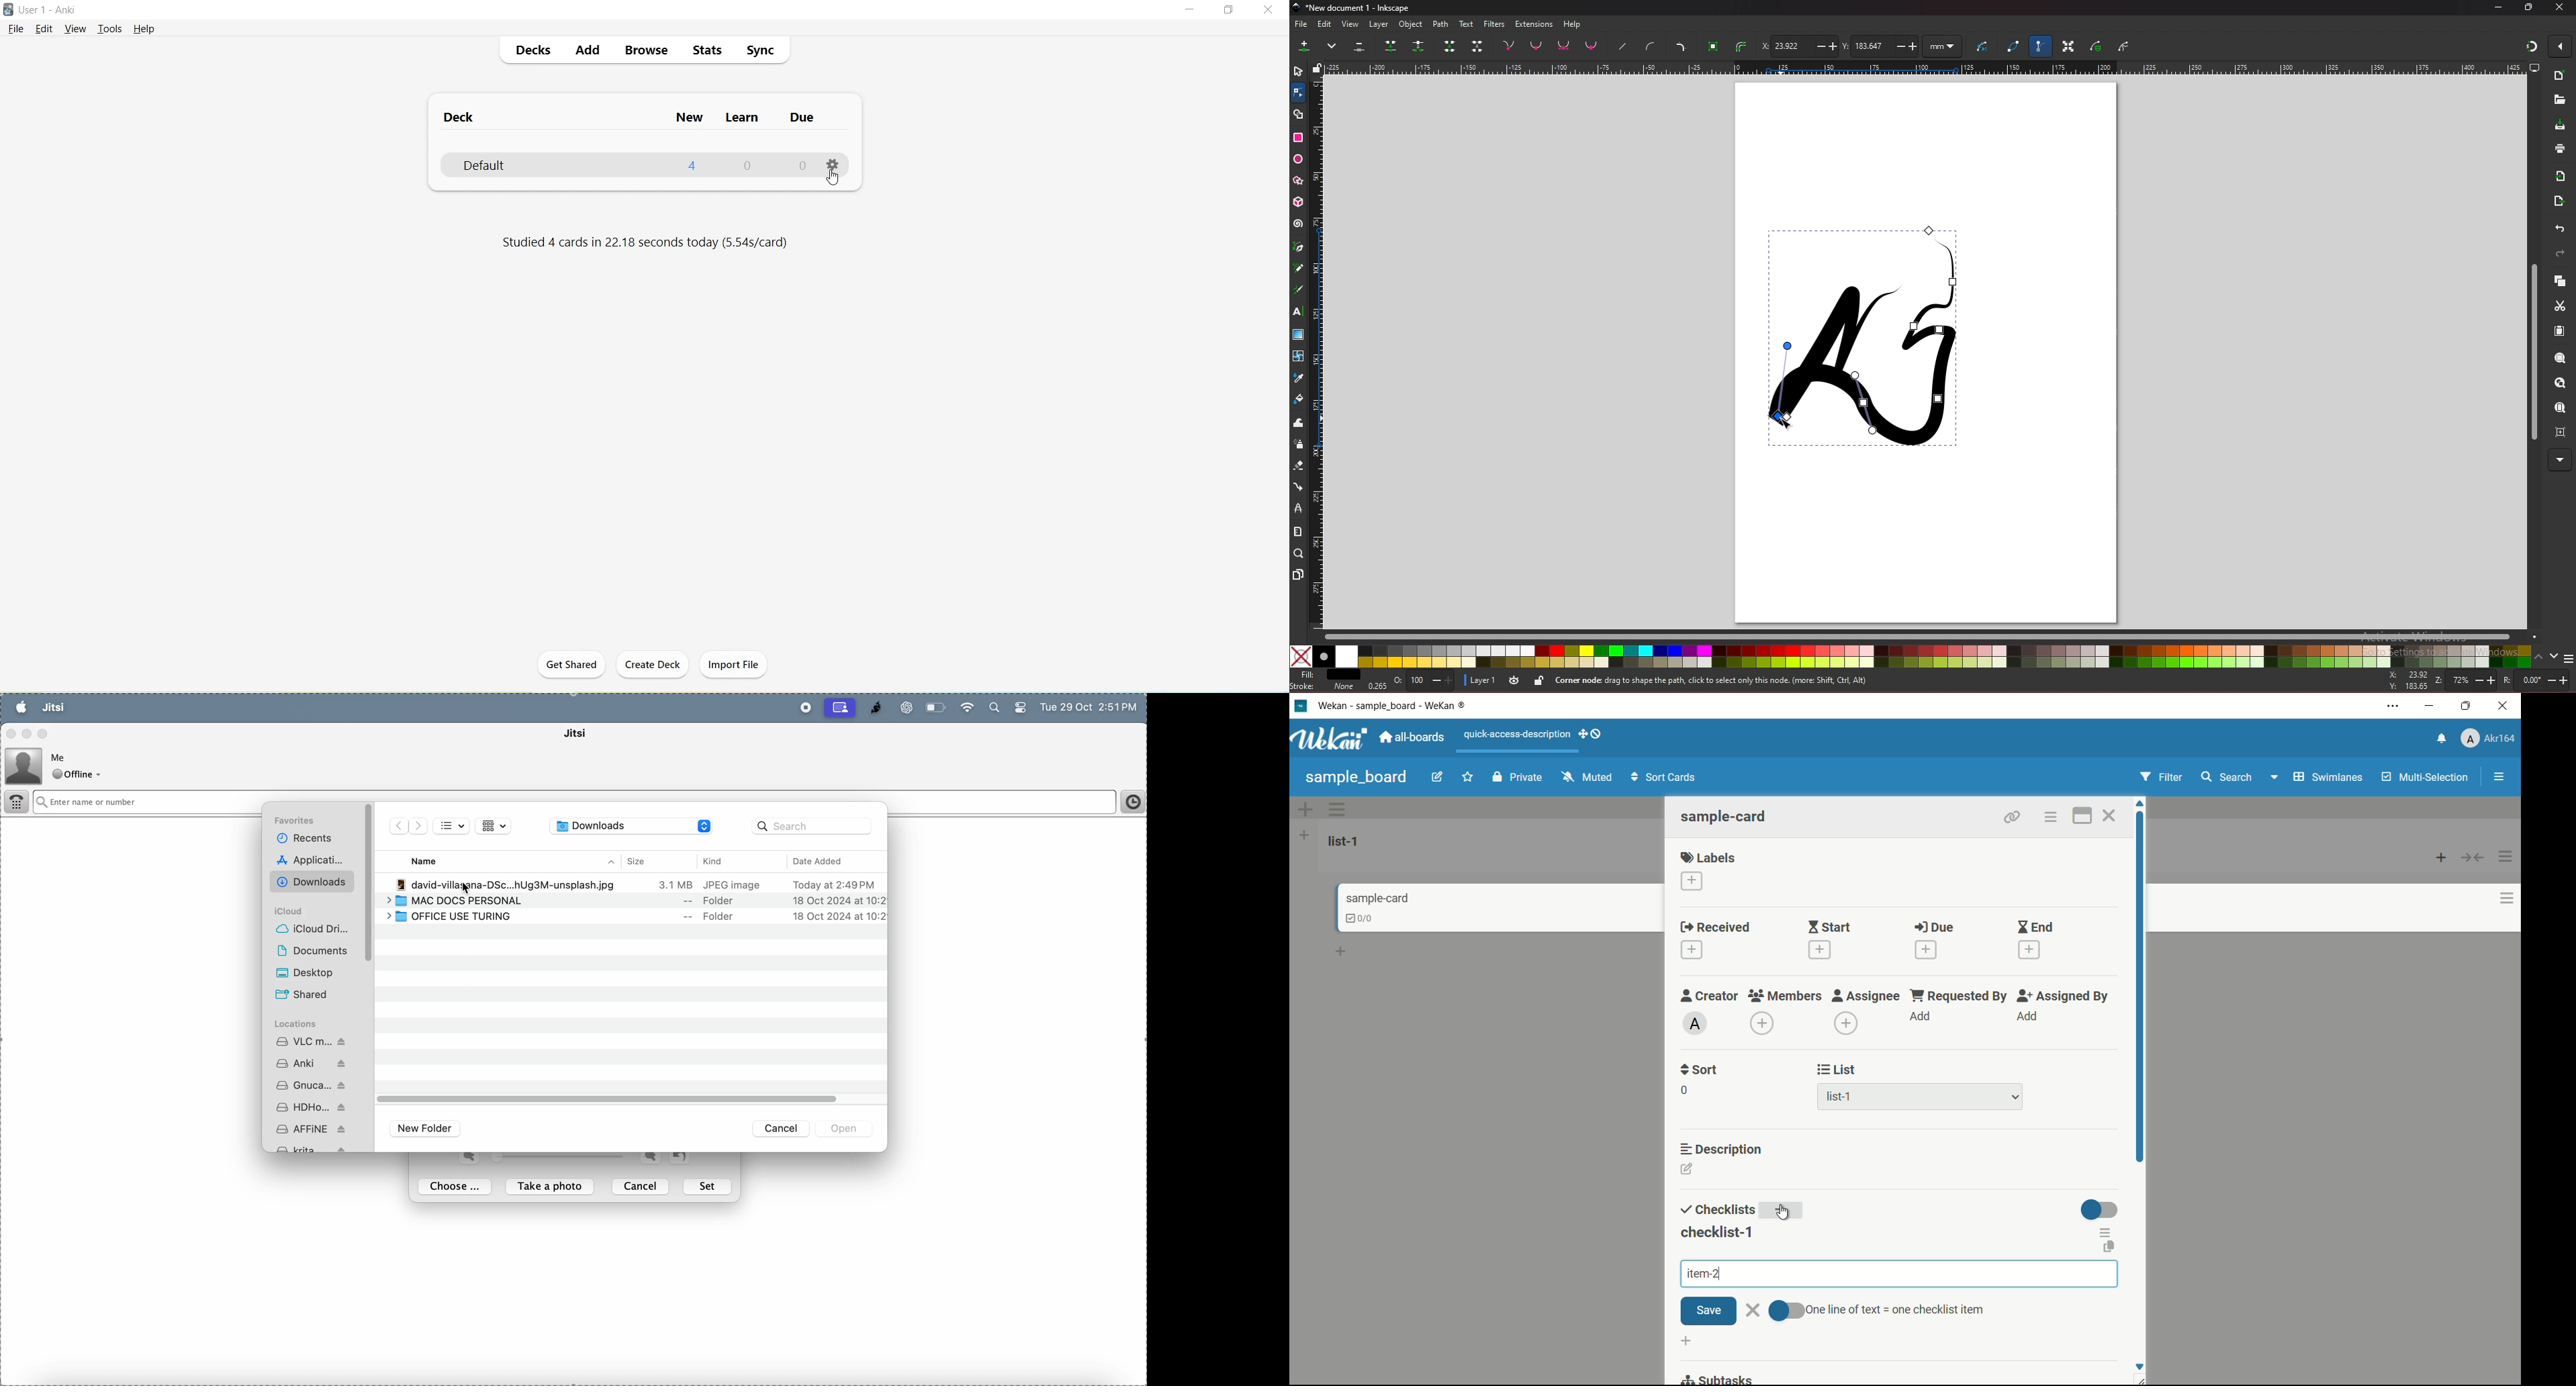  I want to click on join selected endnode, so click(1450, 46).